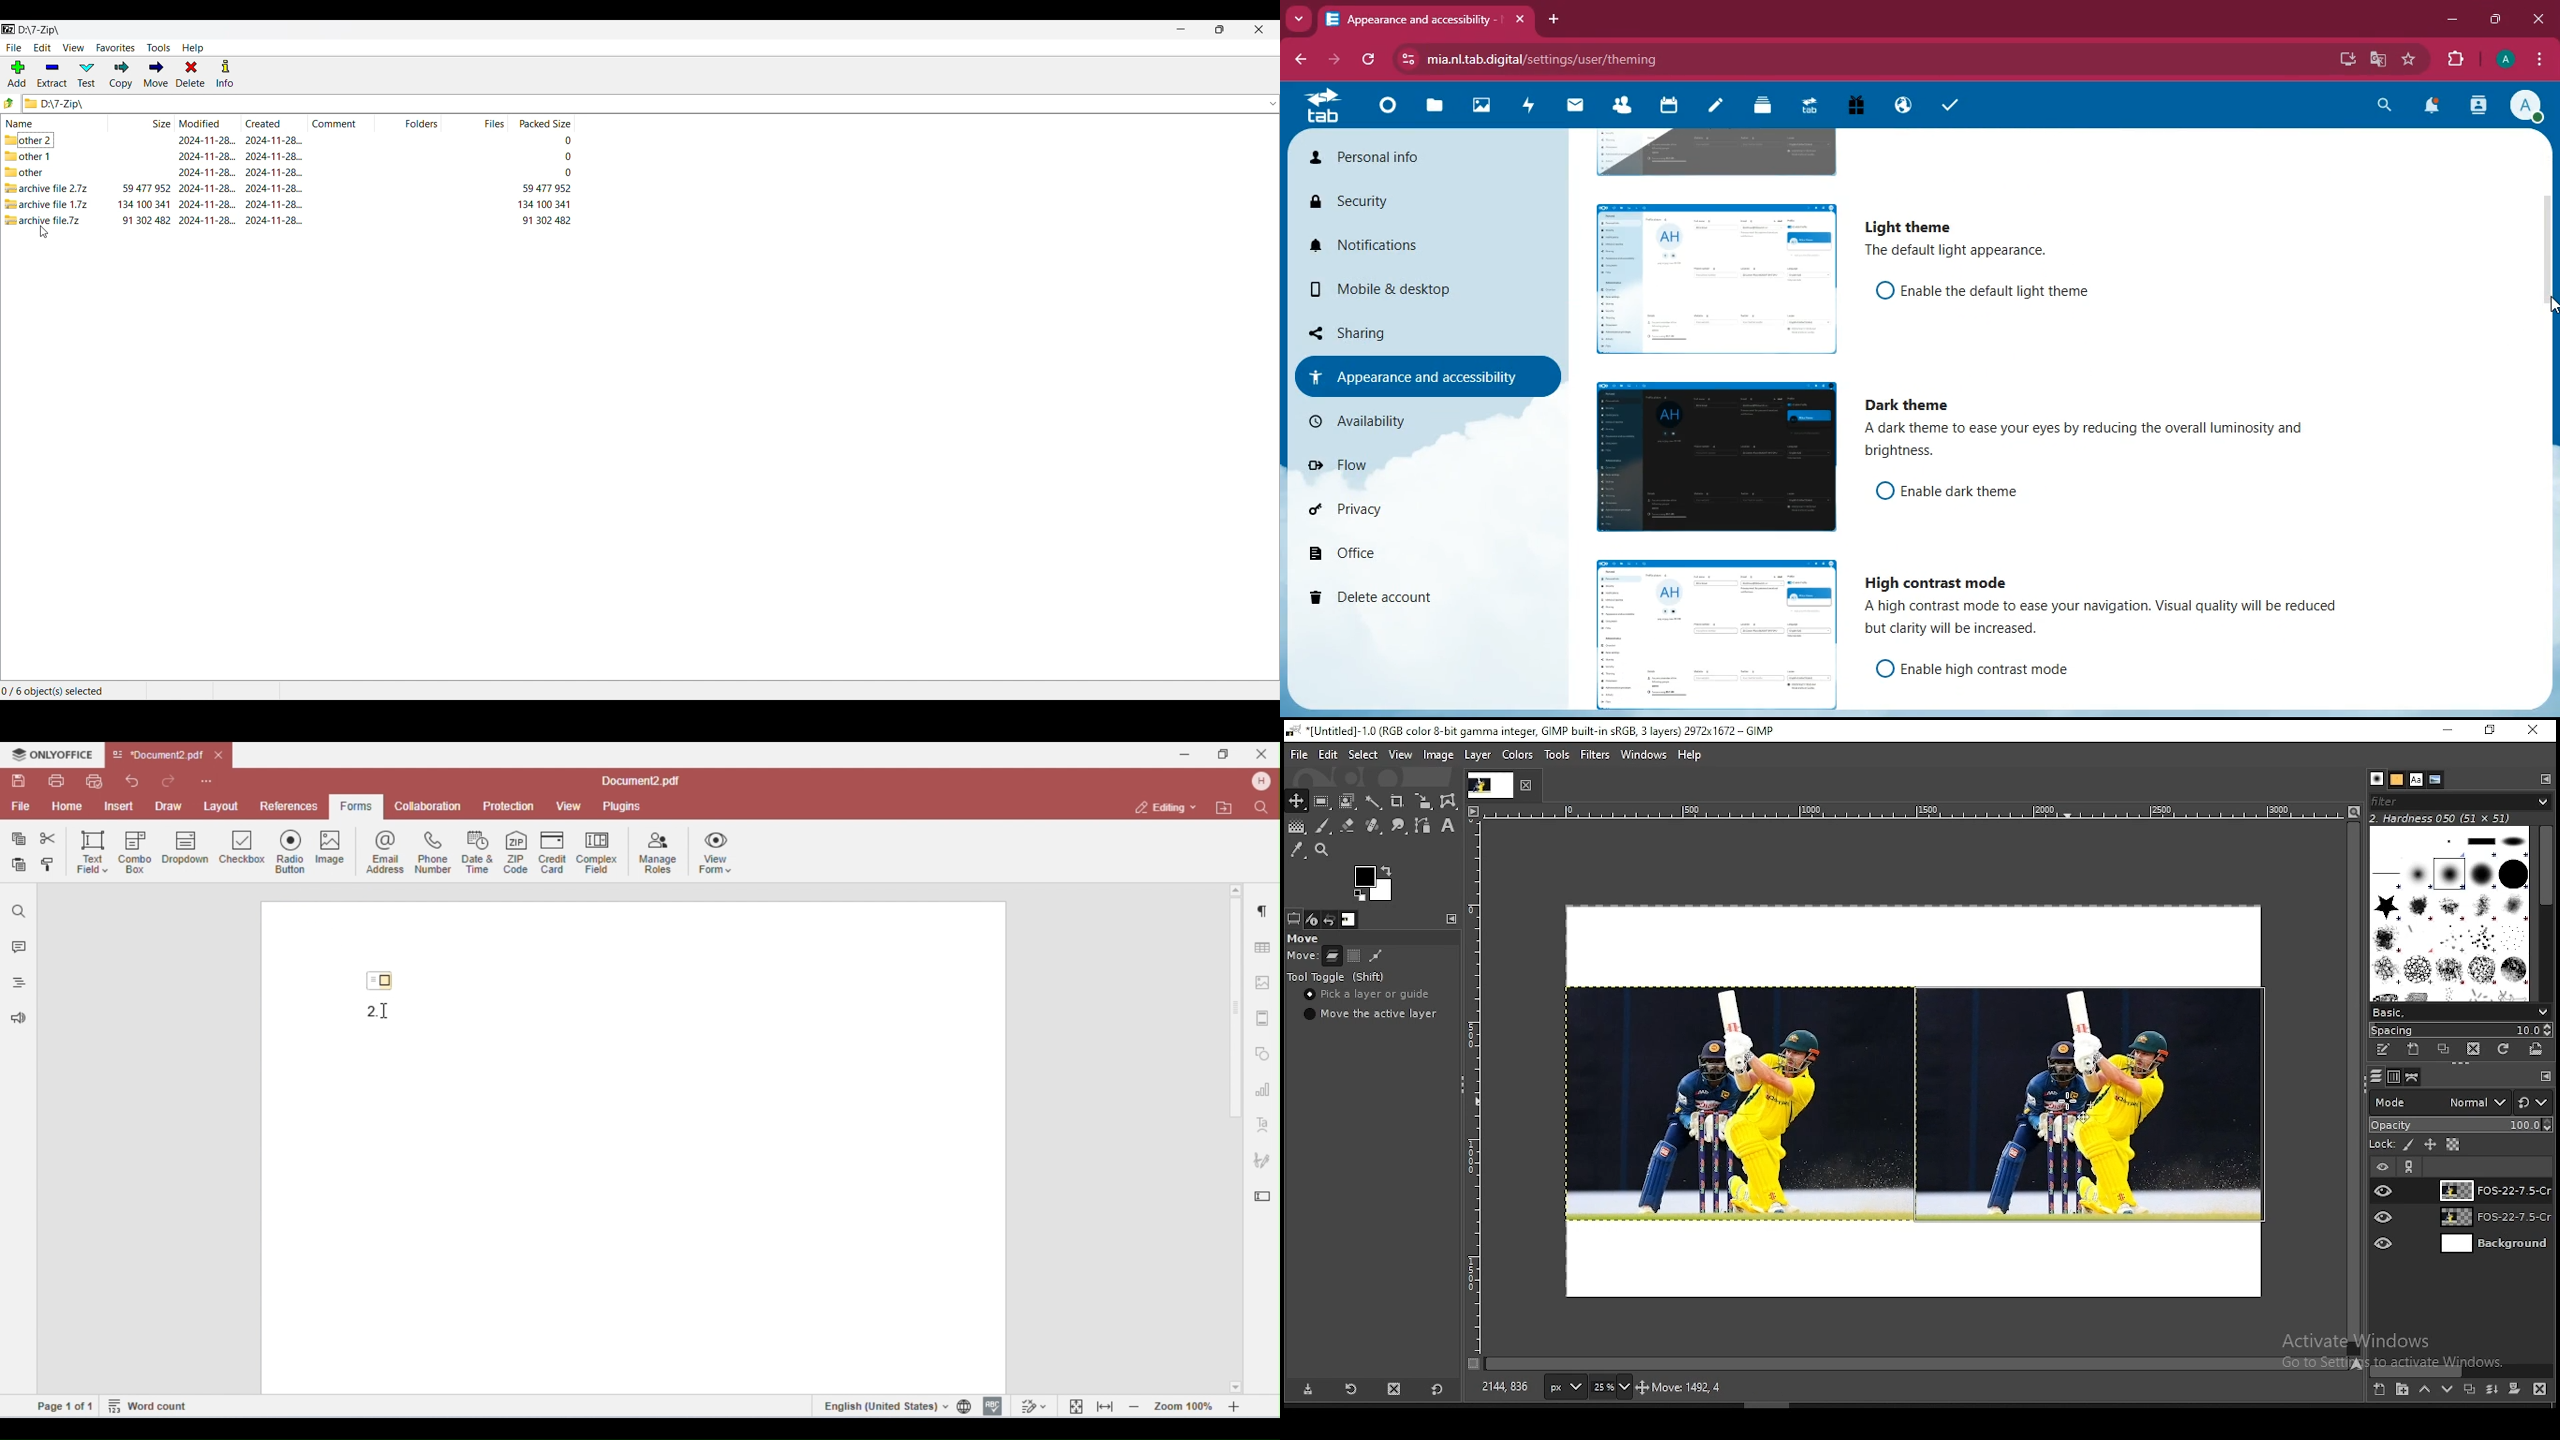 The width and height of the screenshot is (2576, 1456). What do you see at coordinates (1390, 290) in the screenshot?
I see `mobile` at bounding box center [1390, 290].